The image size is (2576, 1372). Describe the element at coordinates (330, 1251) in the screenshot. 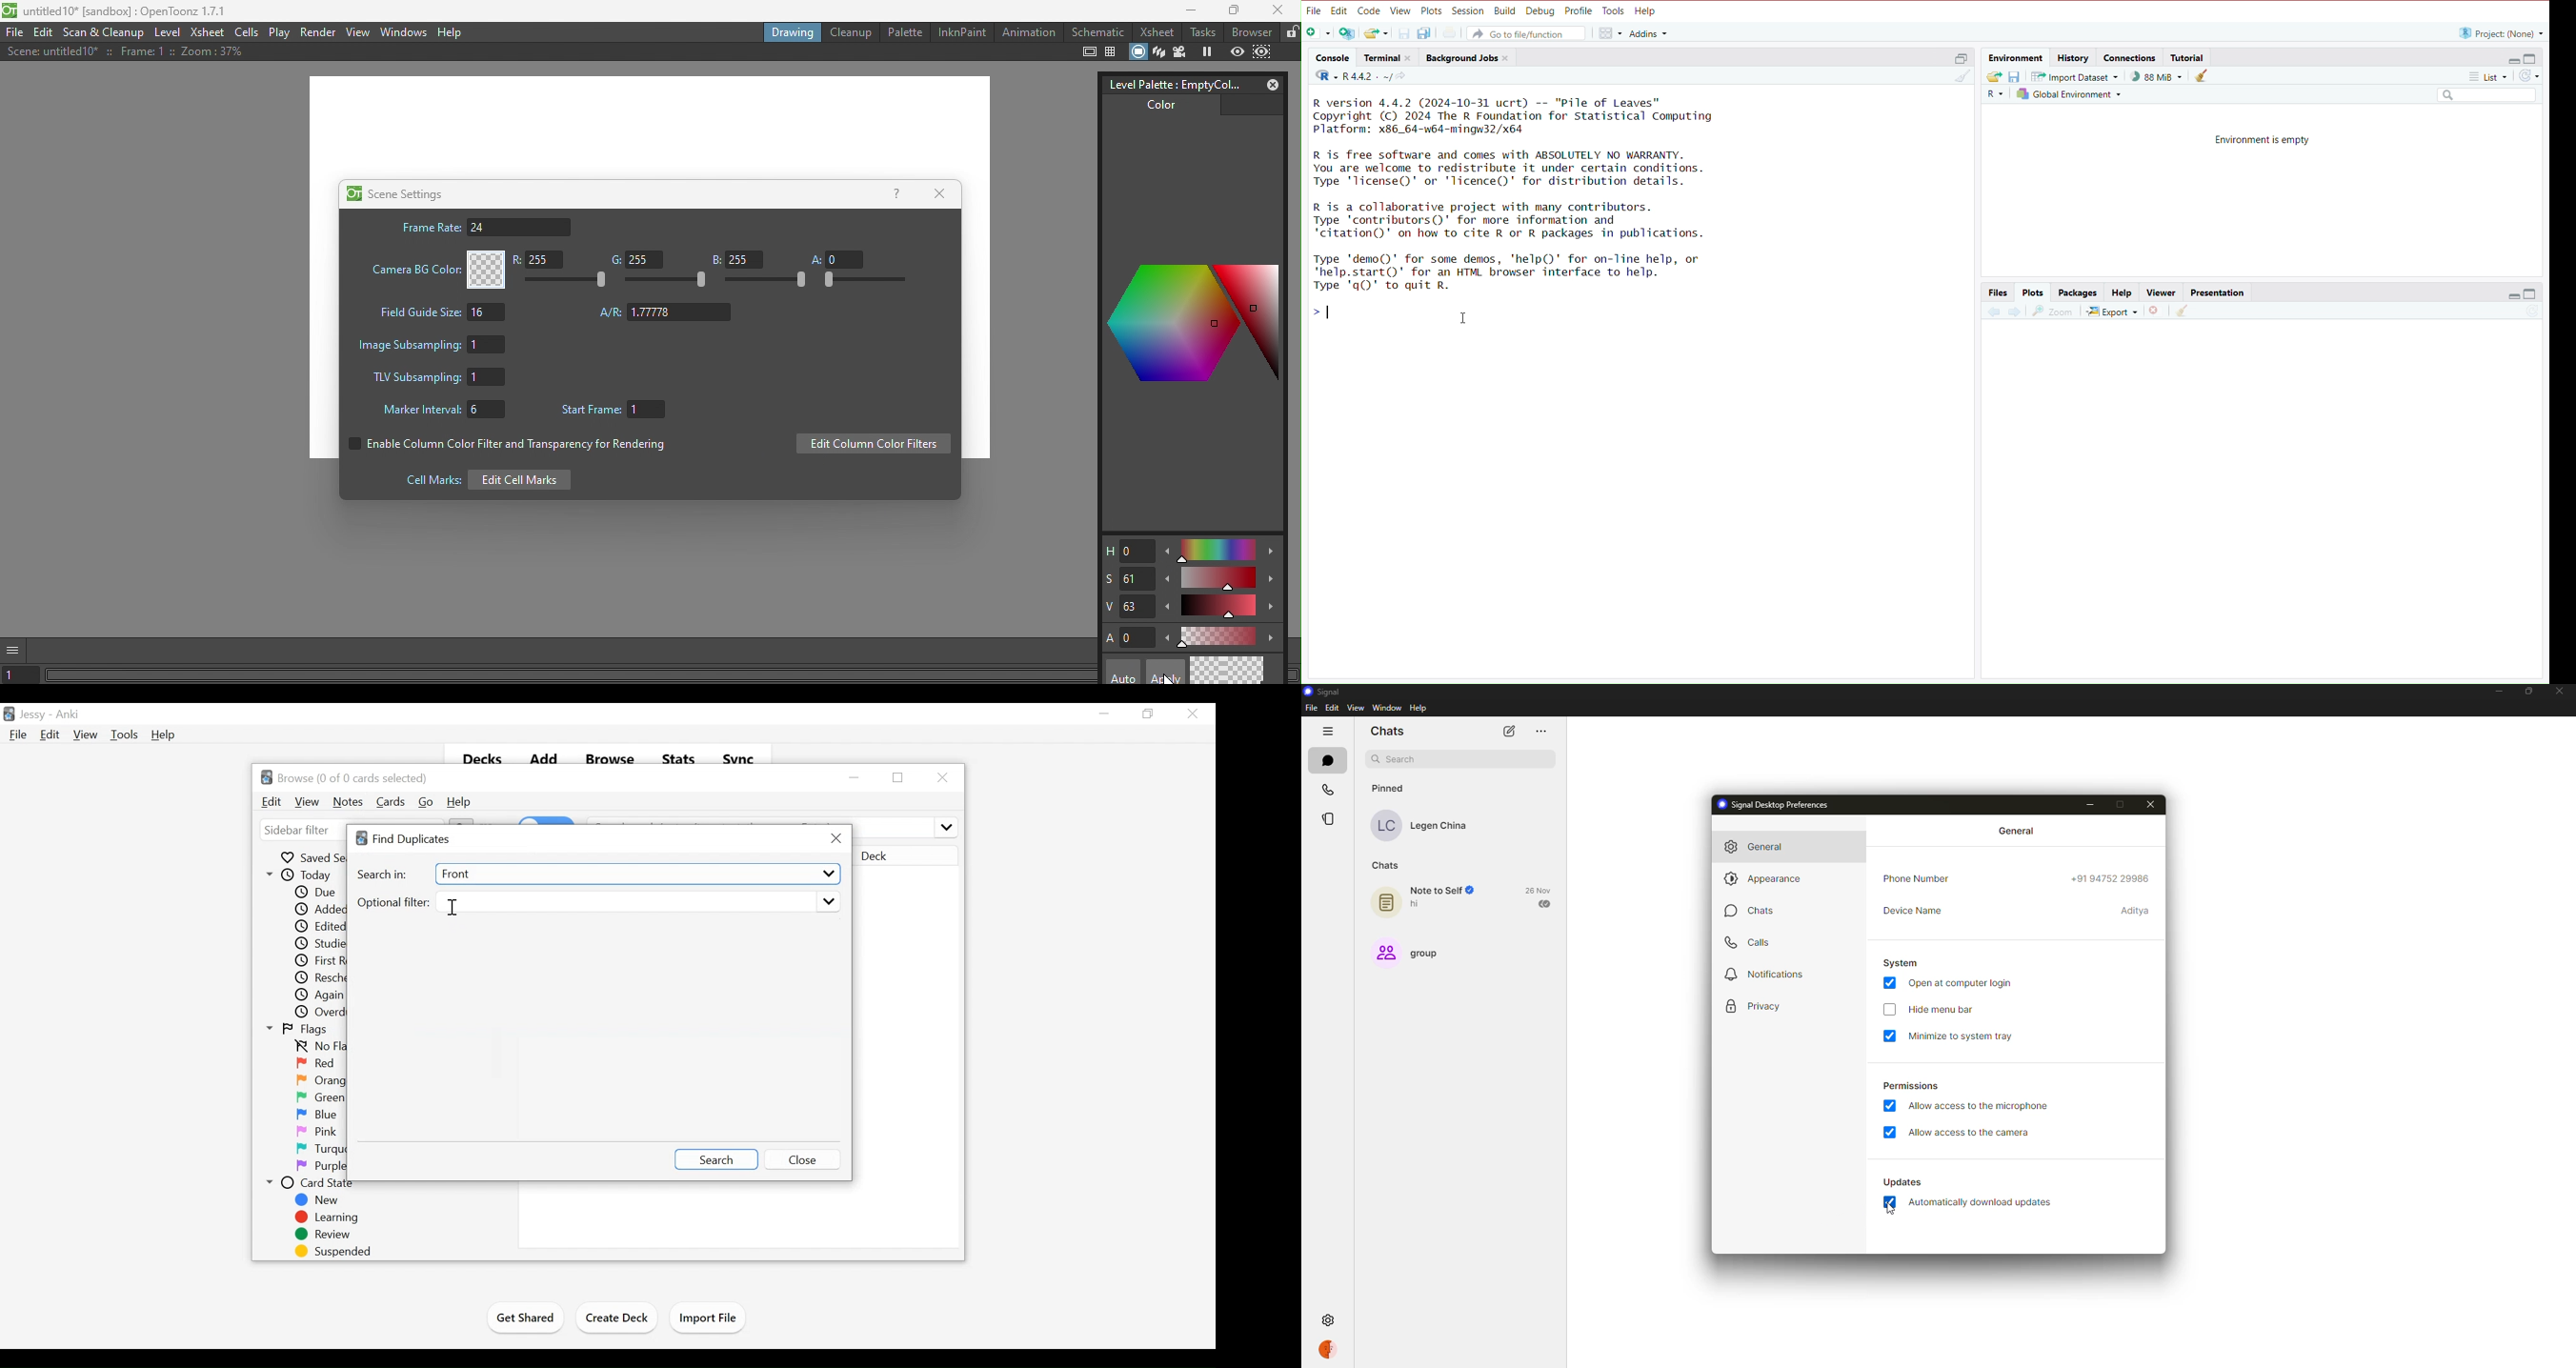

I see `Suspended` at that location.